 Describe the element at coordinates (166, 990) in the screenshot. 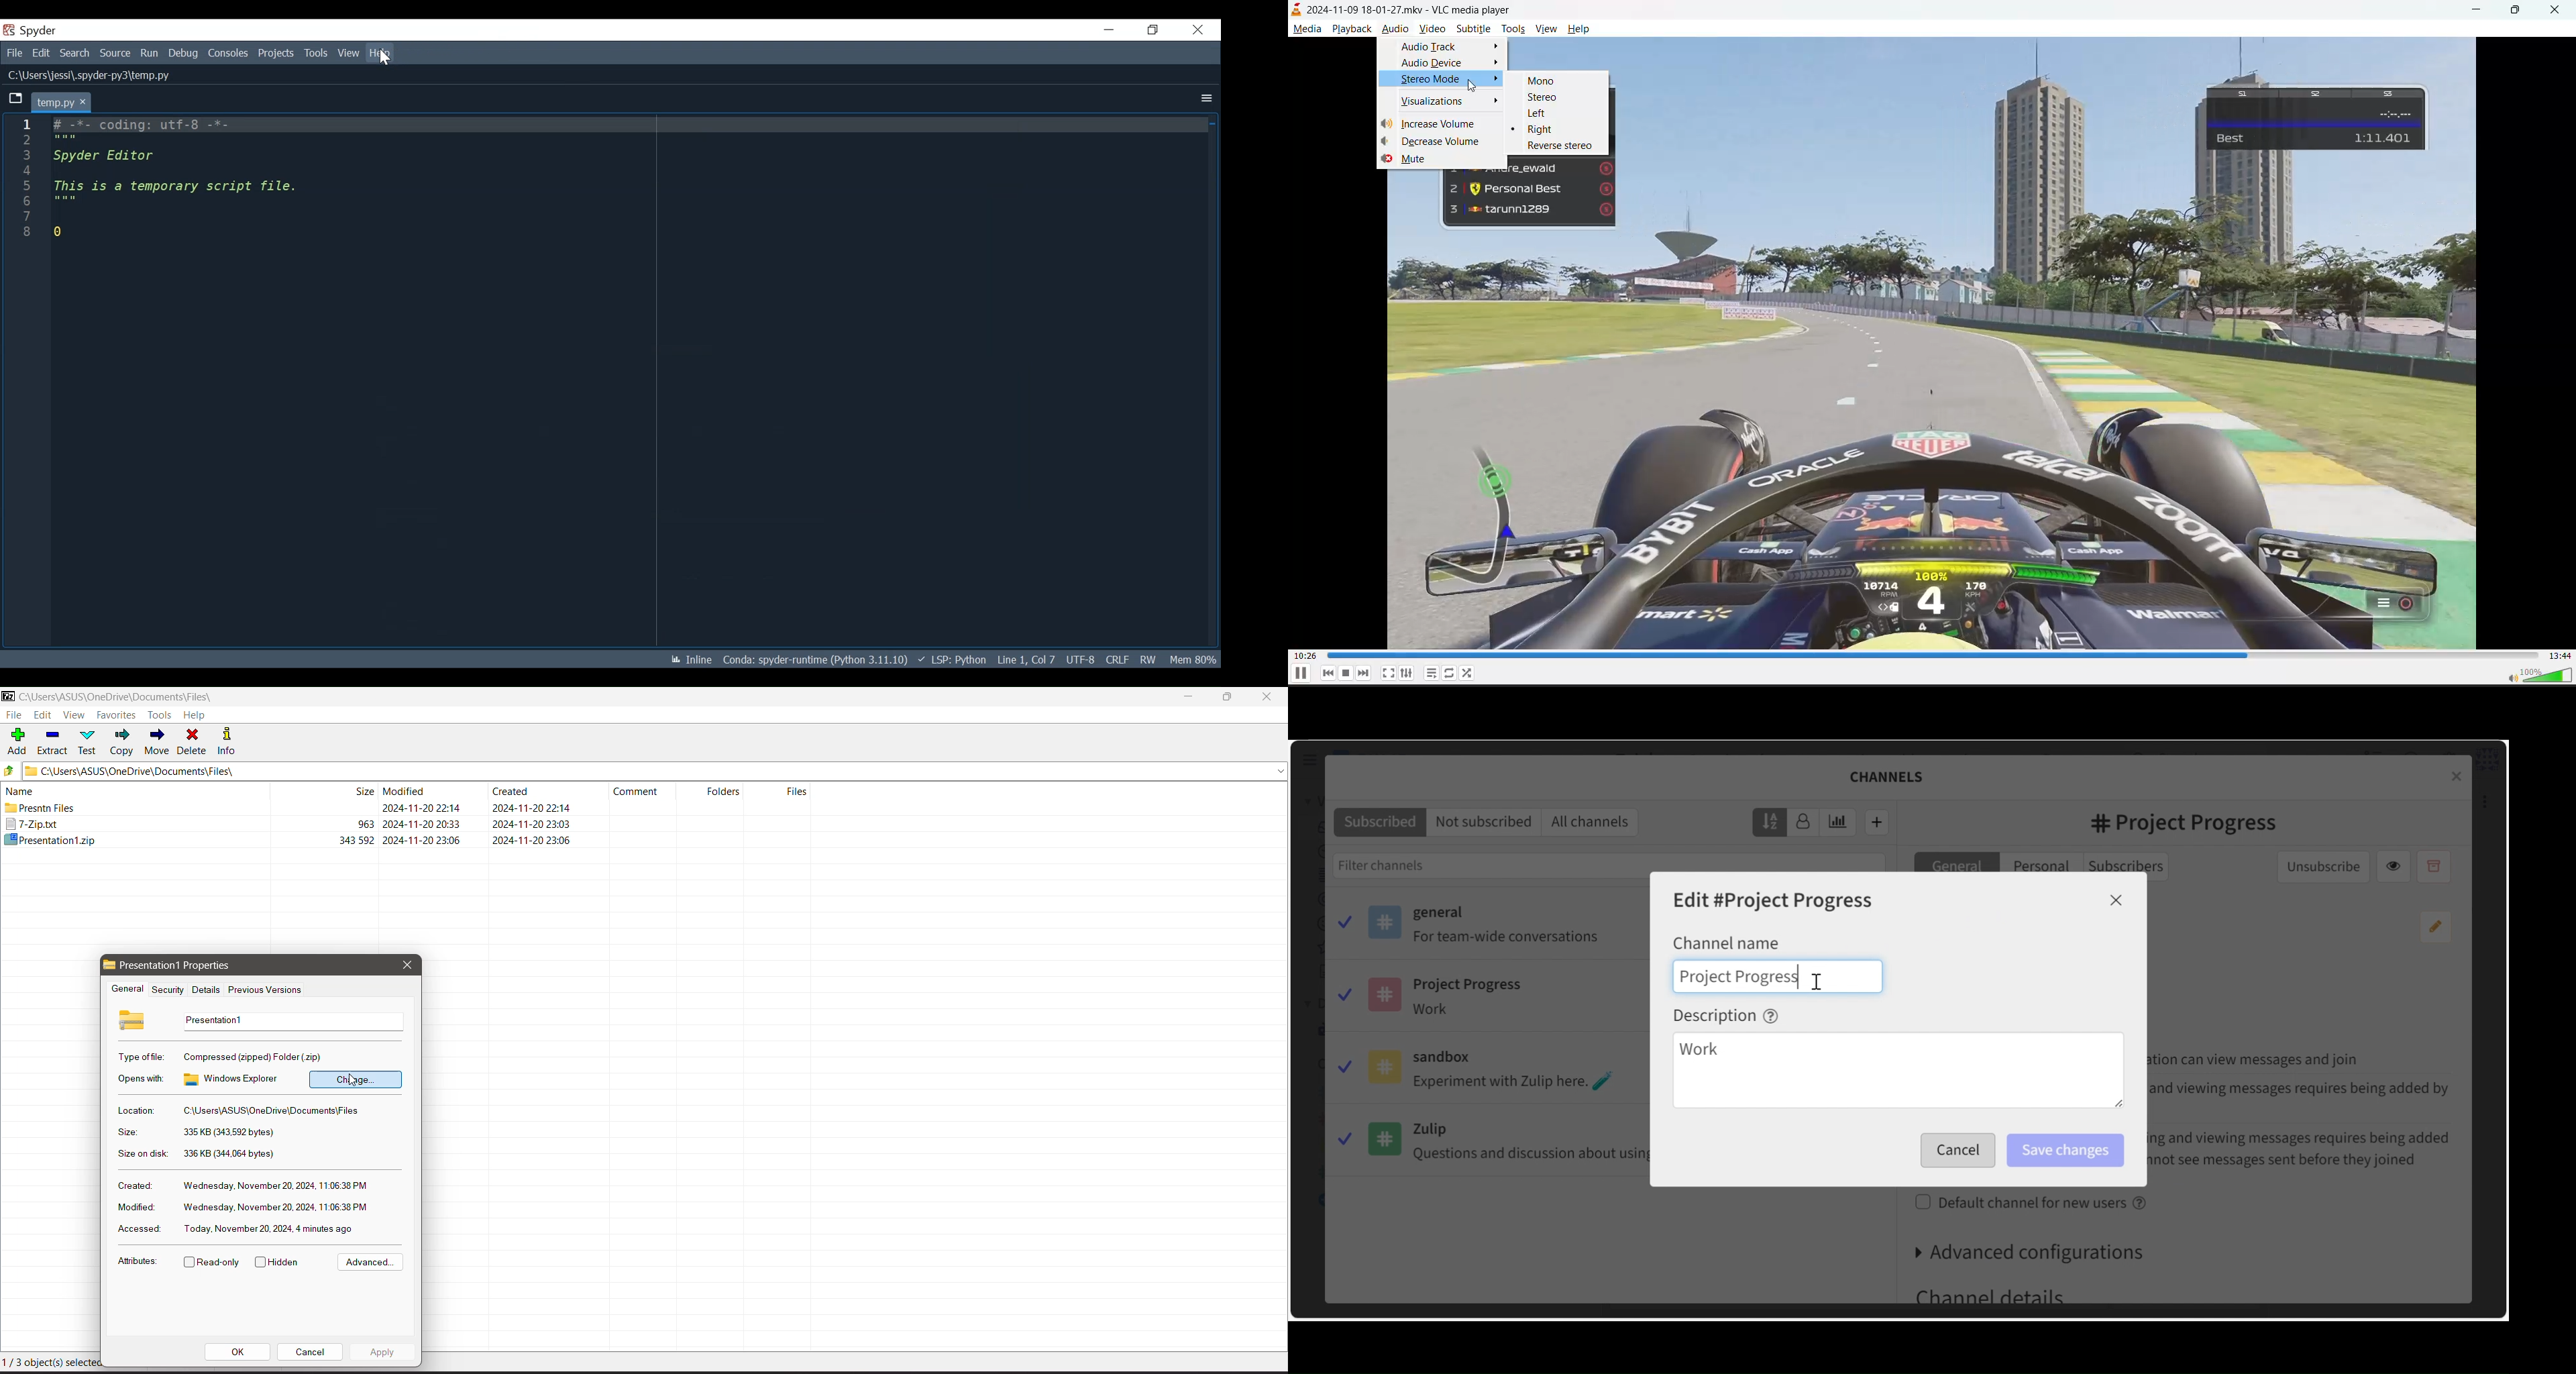

I see `Security` at that location.